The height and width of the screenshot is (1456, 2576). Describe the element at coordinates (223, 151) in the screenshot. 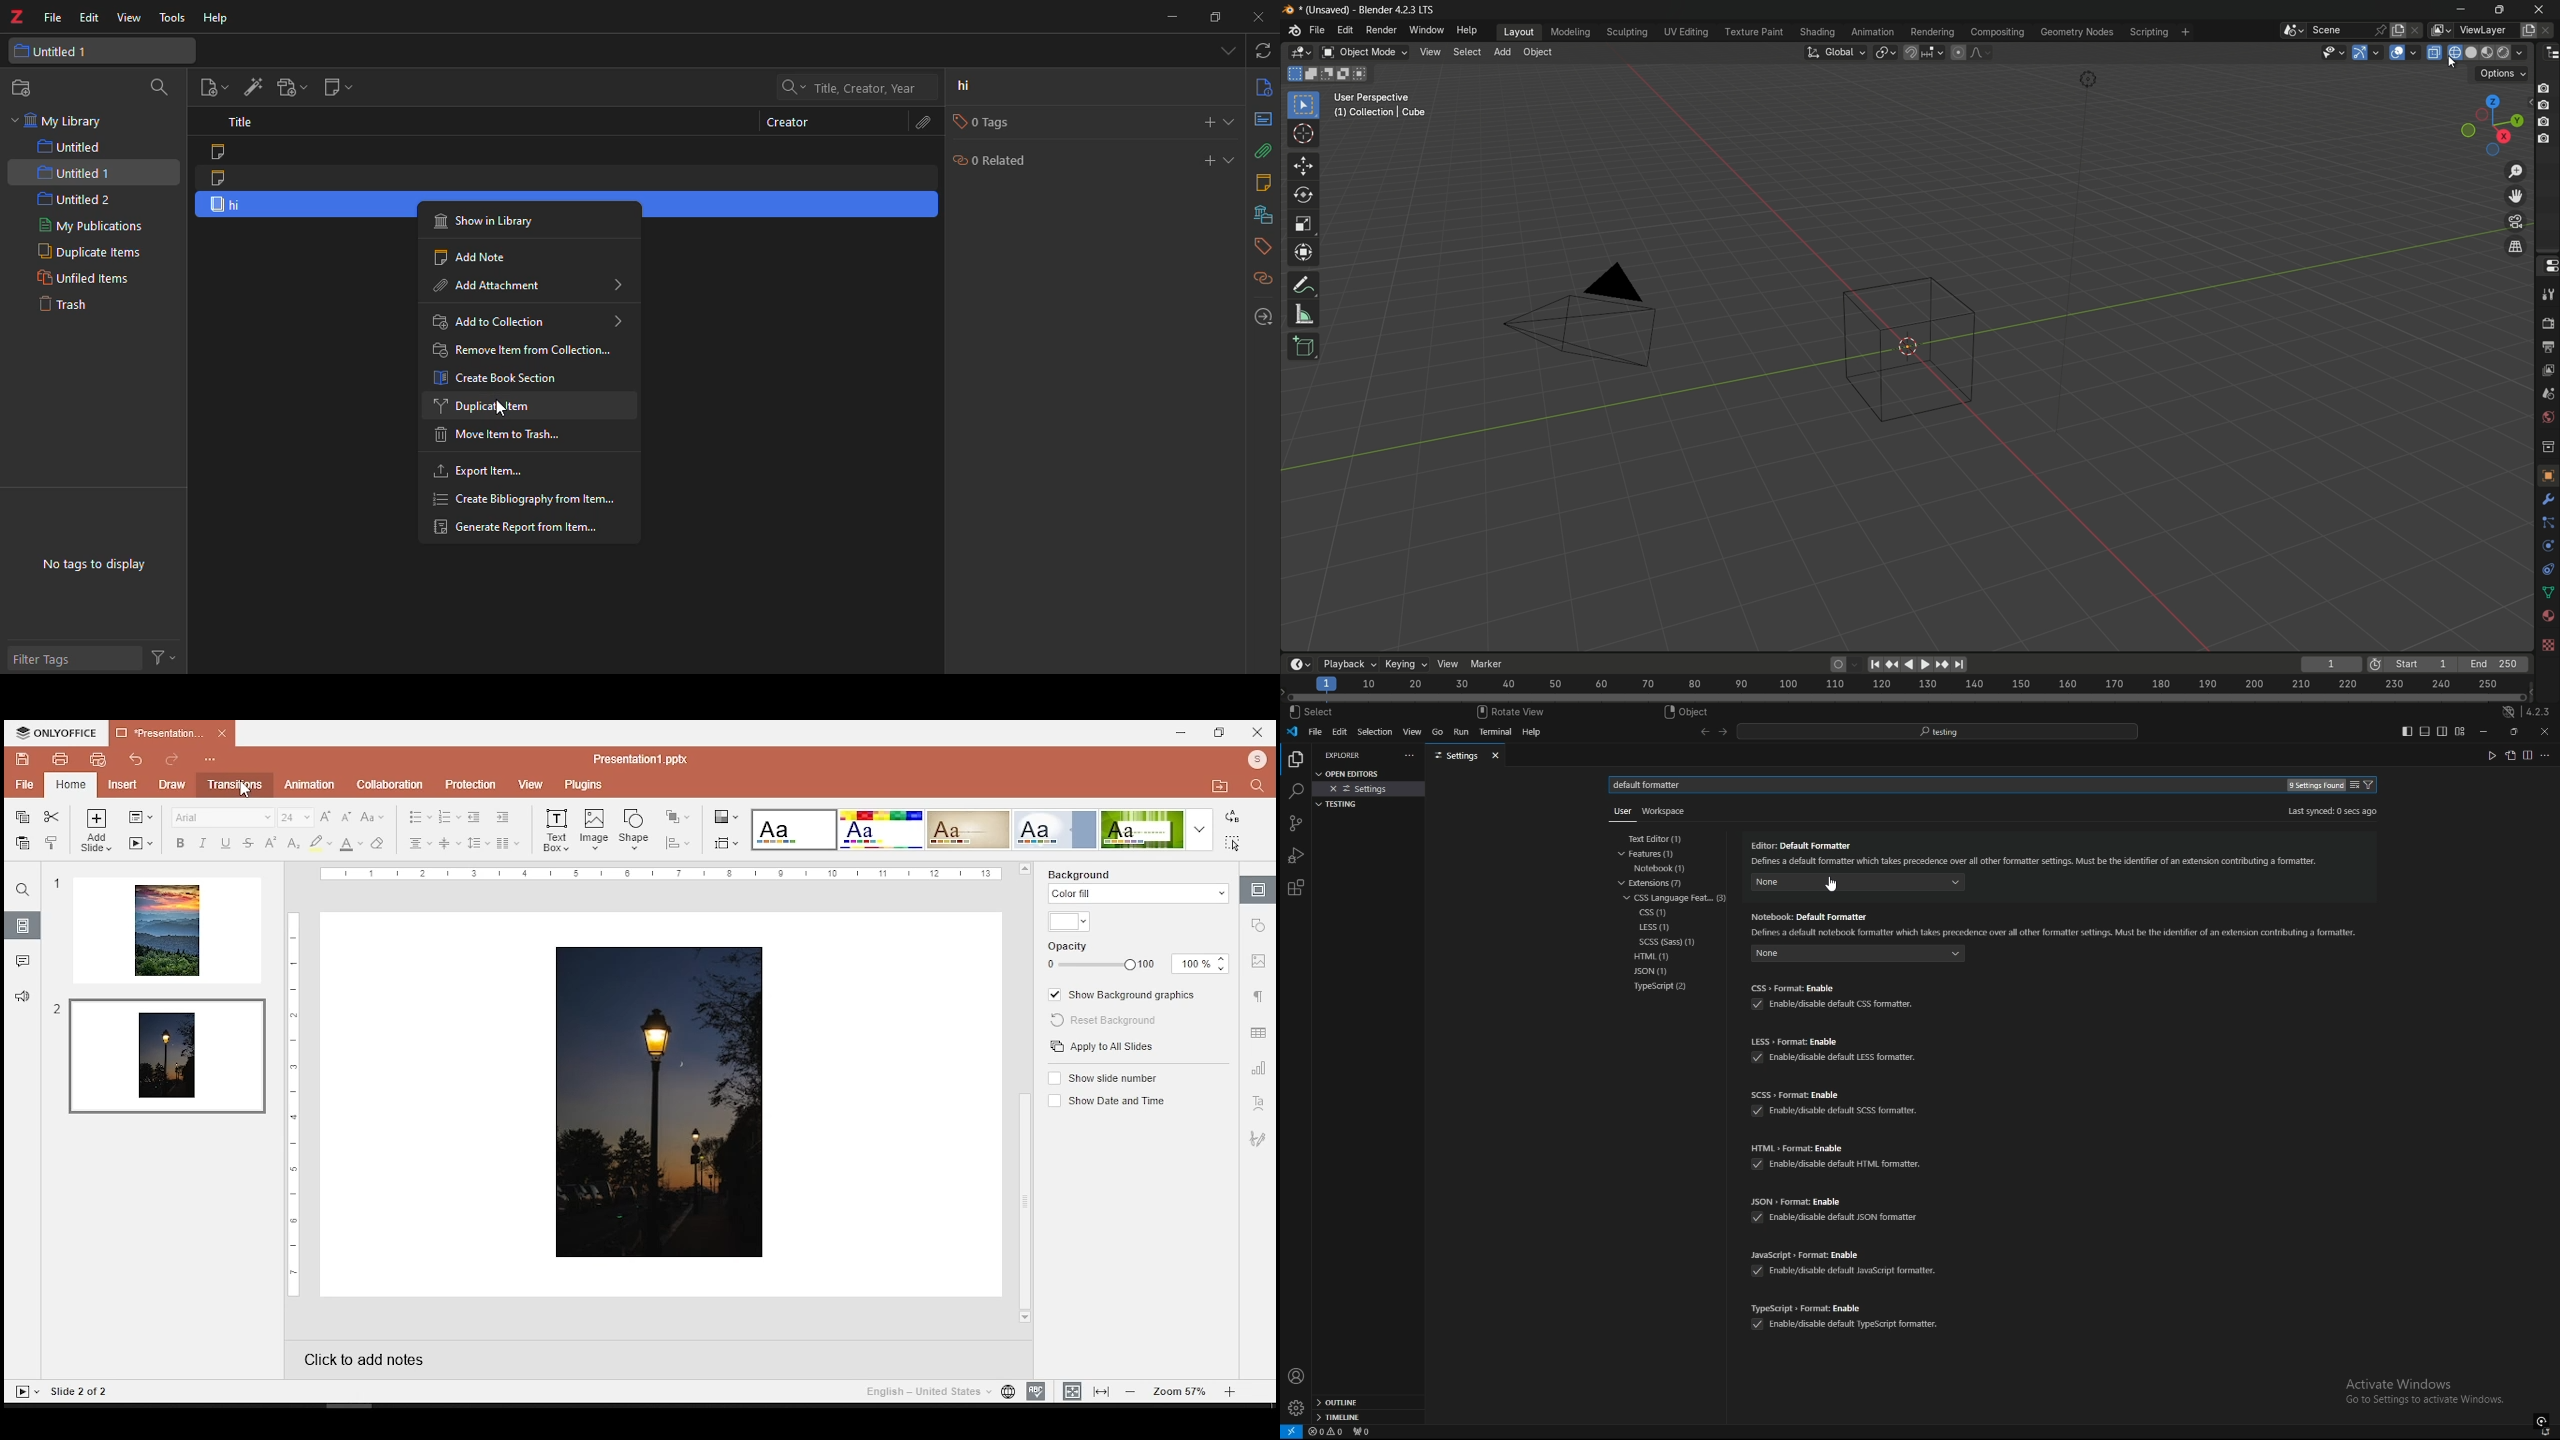

I see `note` at that location.